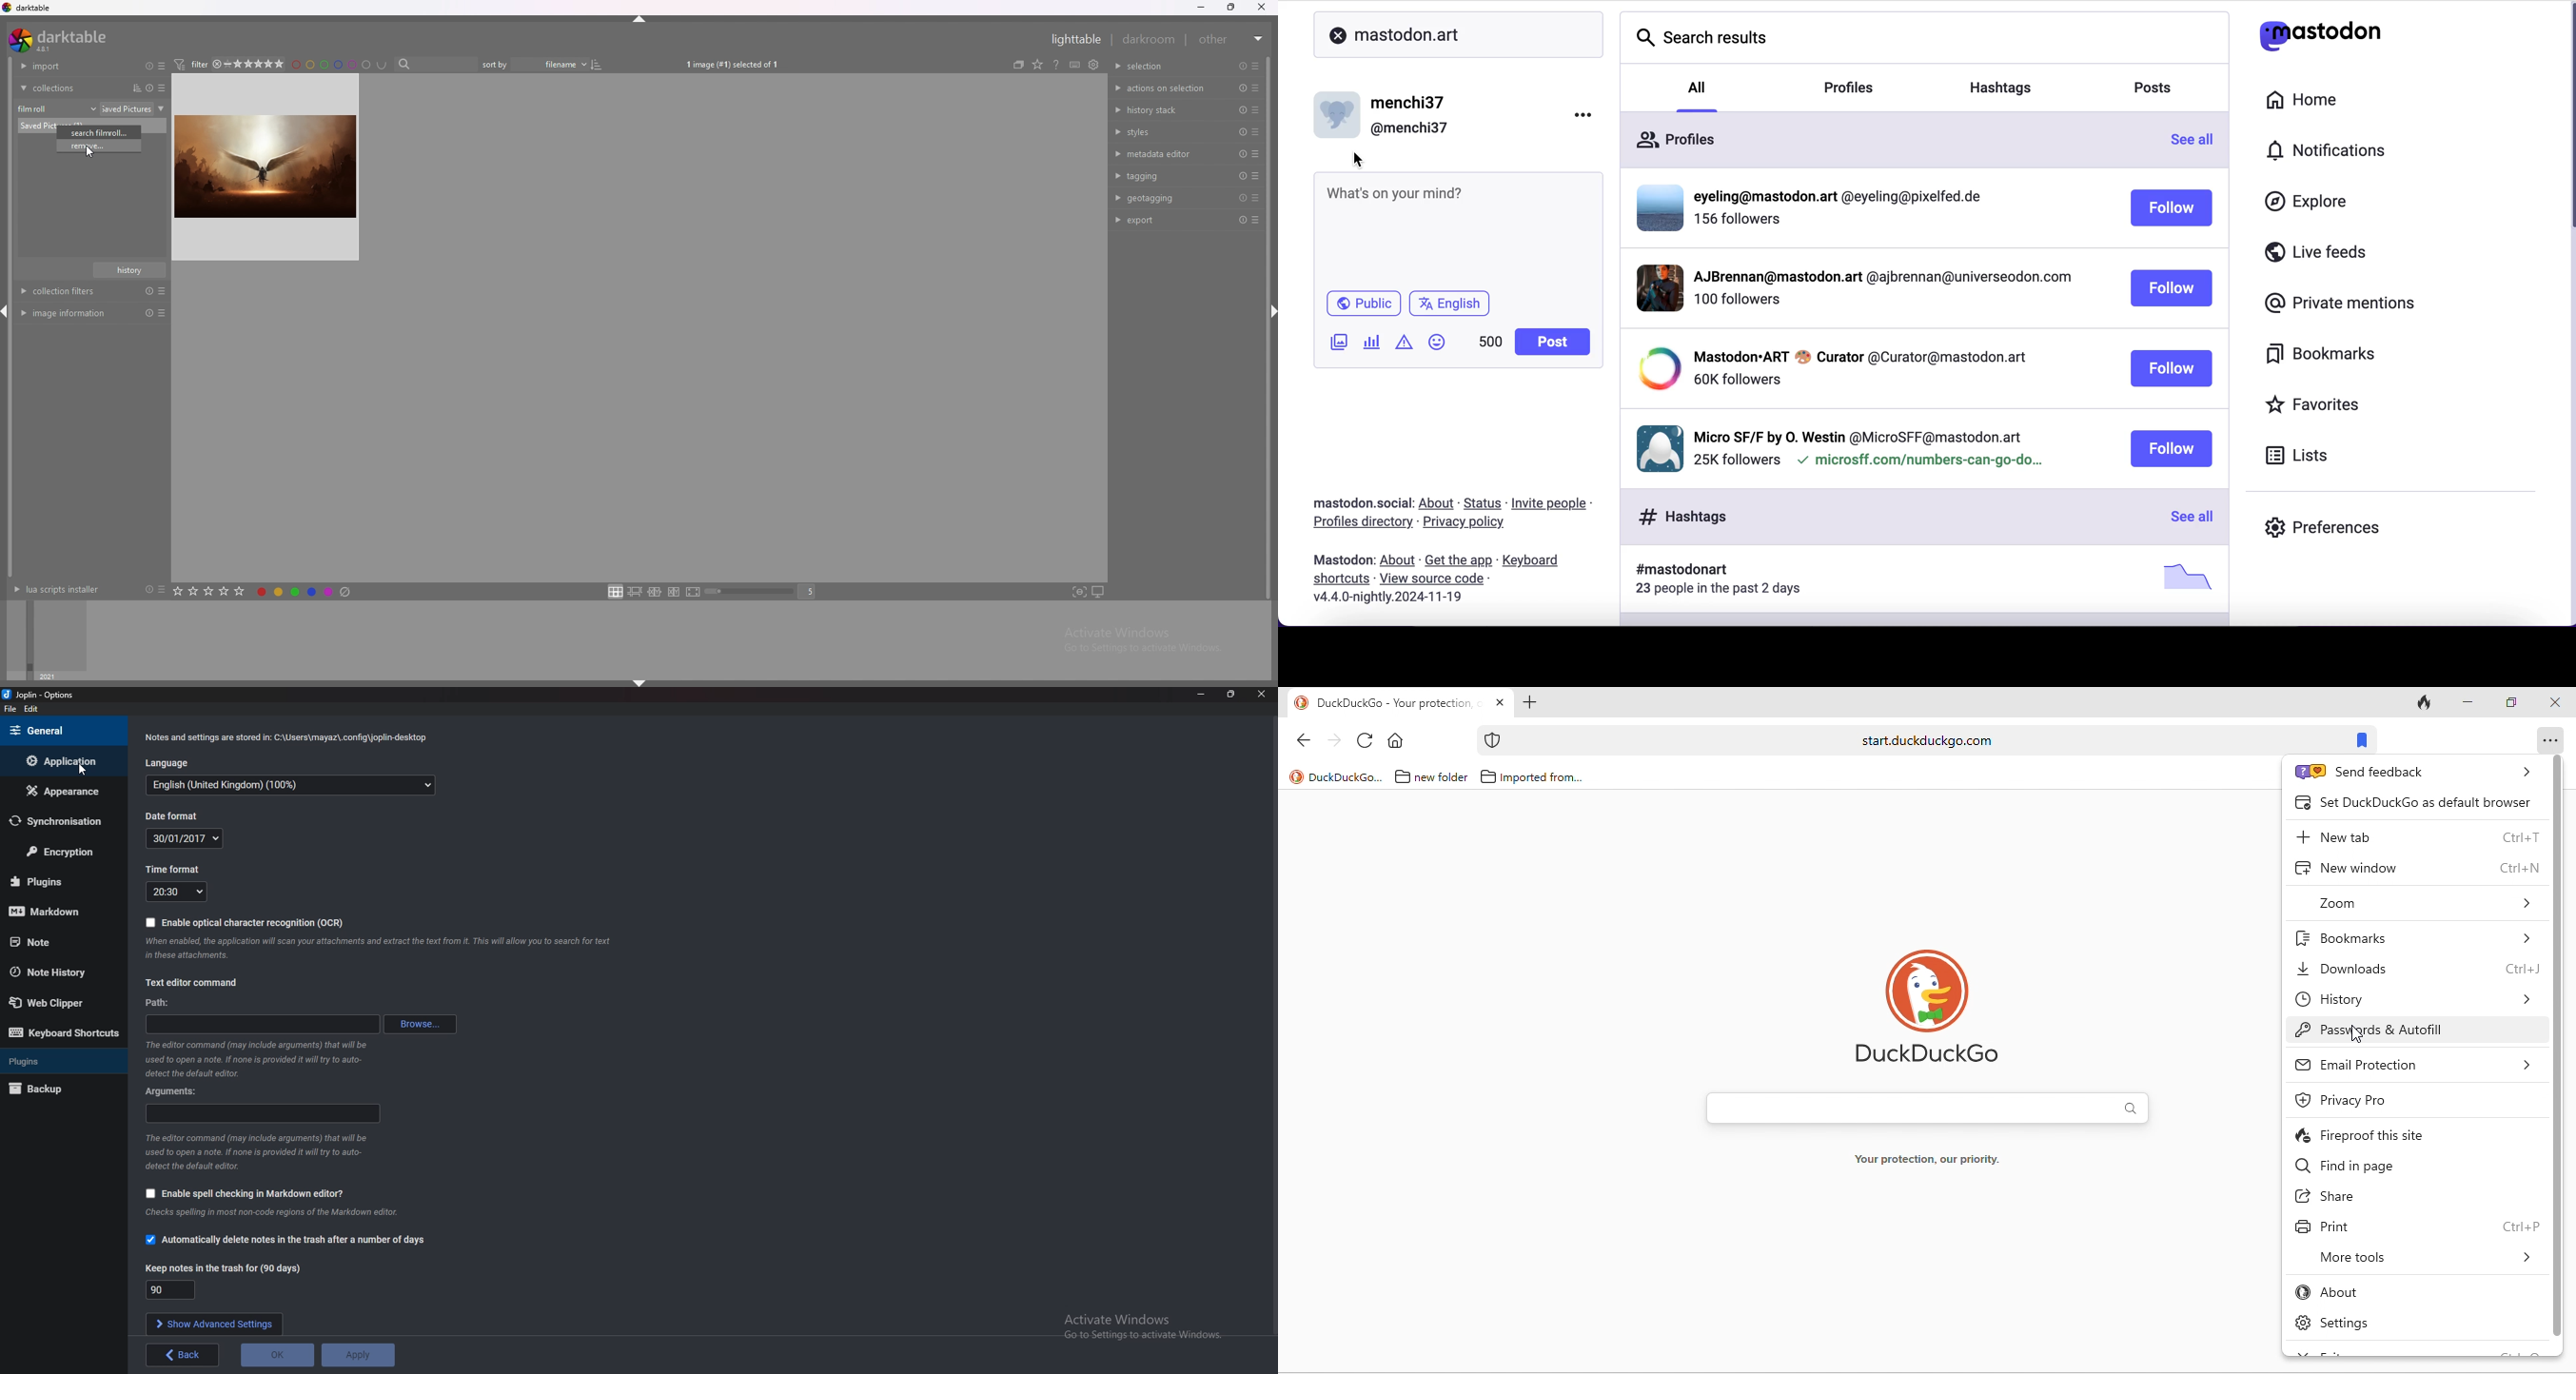 Image resolution: width=2576 pixels, height=1400 pixels. I want to click on notifications, so click(2330, 150).